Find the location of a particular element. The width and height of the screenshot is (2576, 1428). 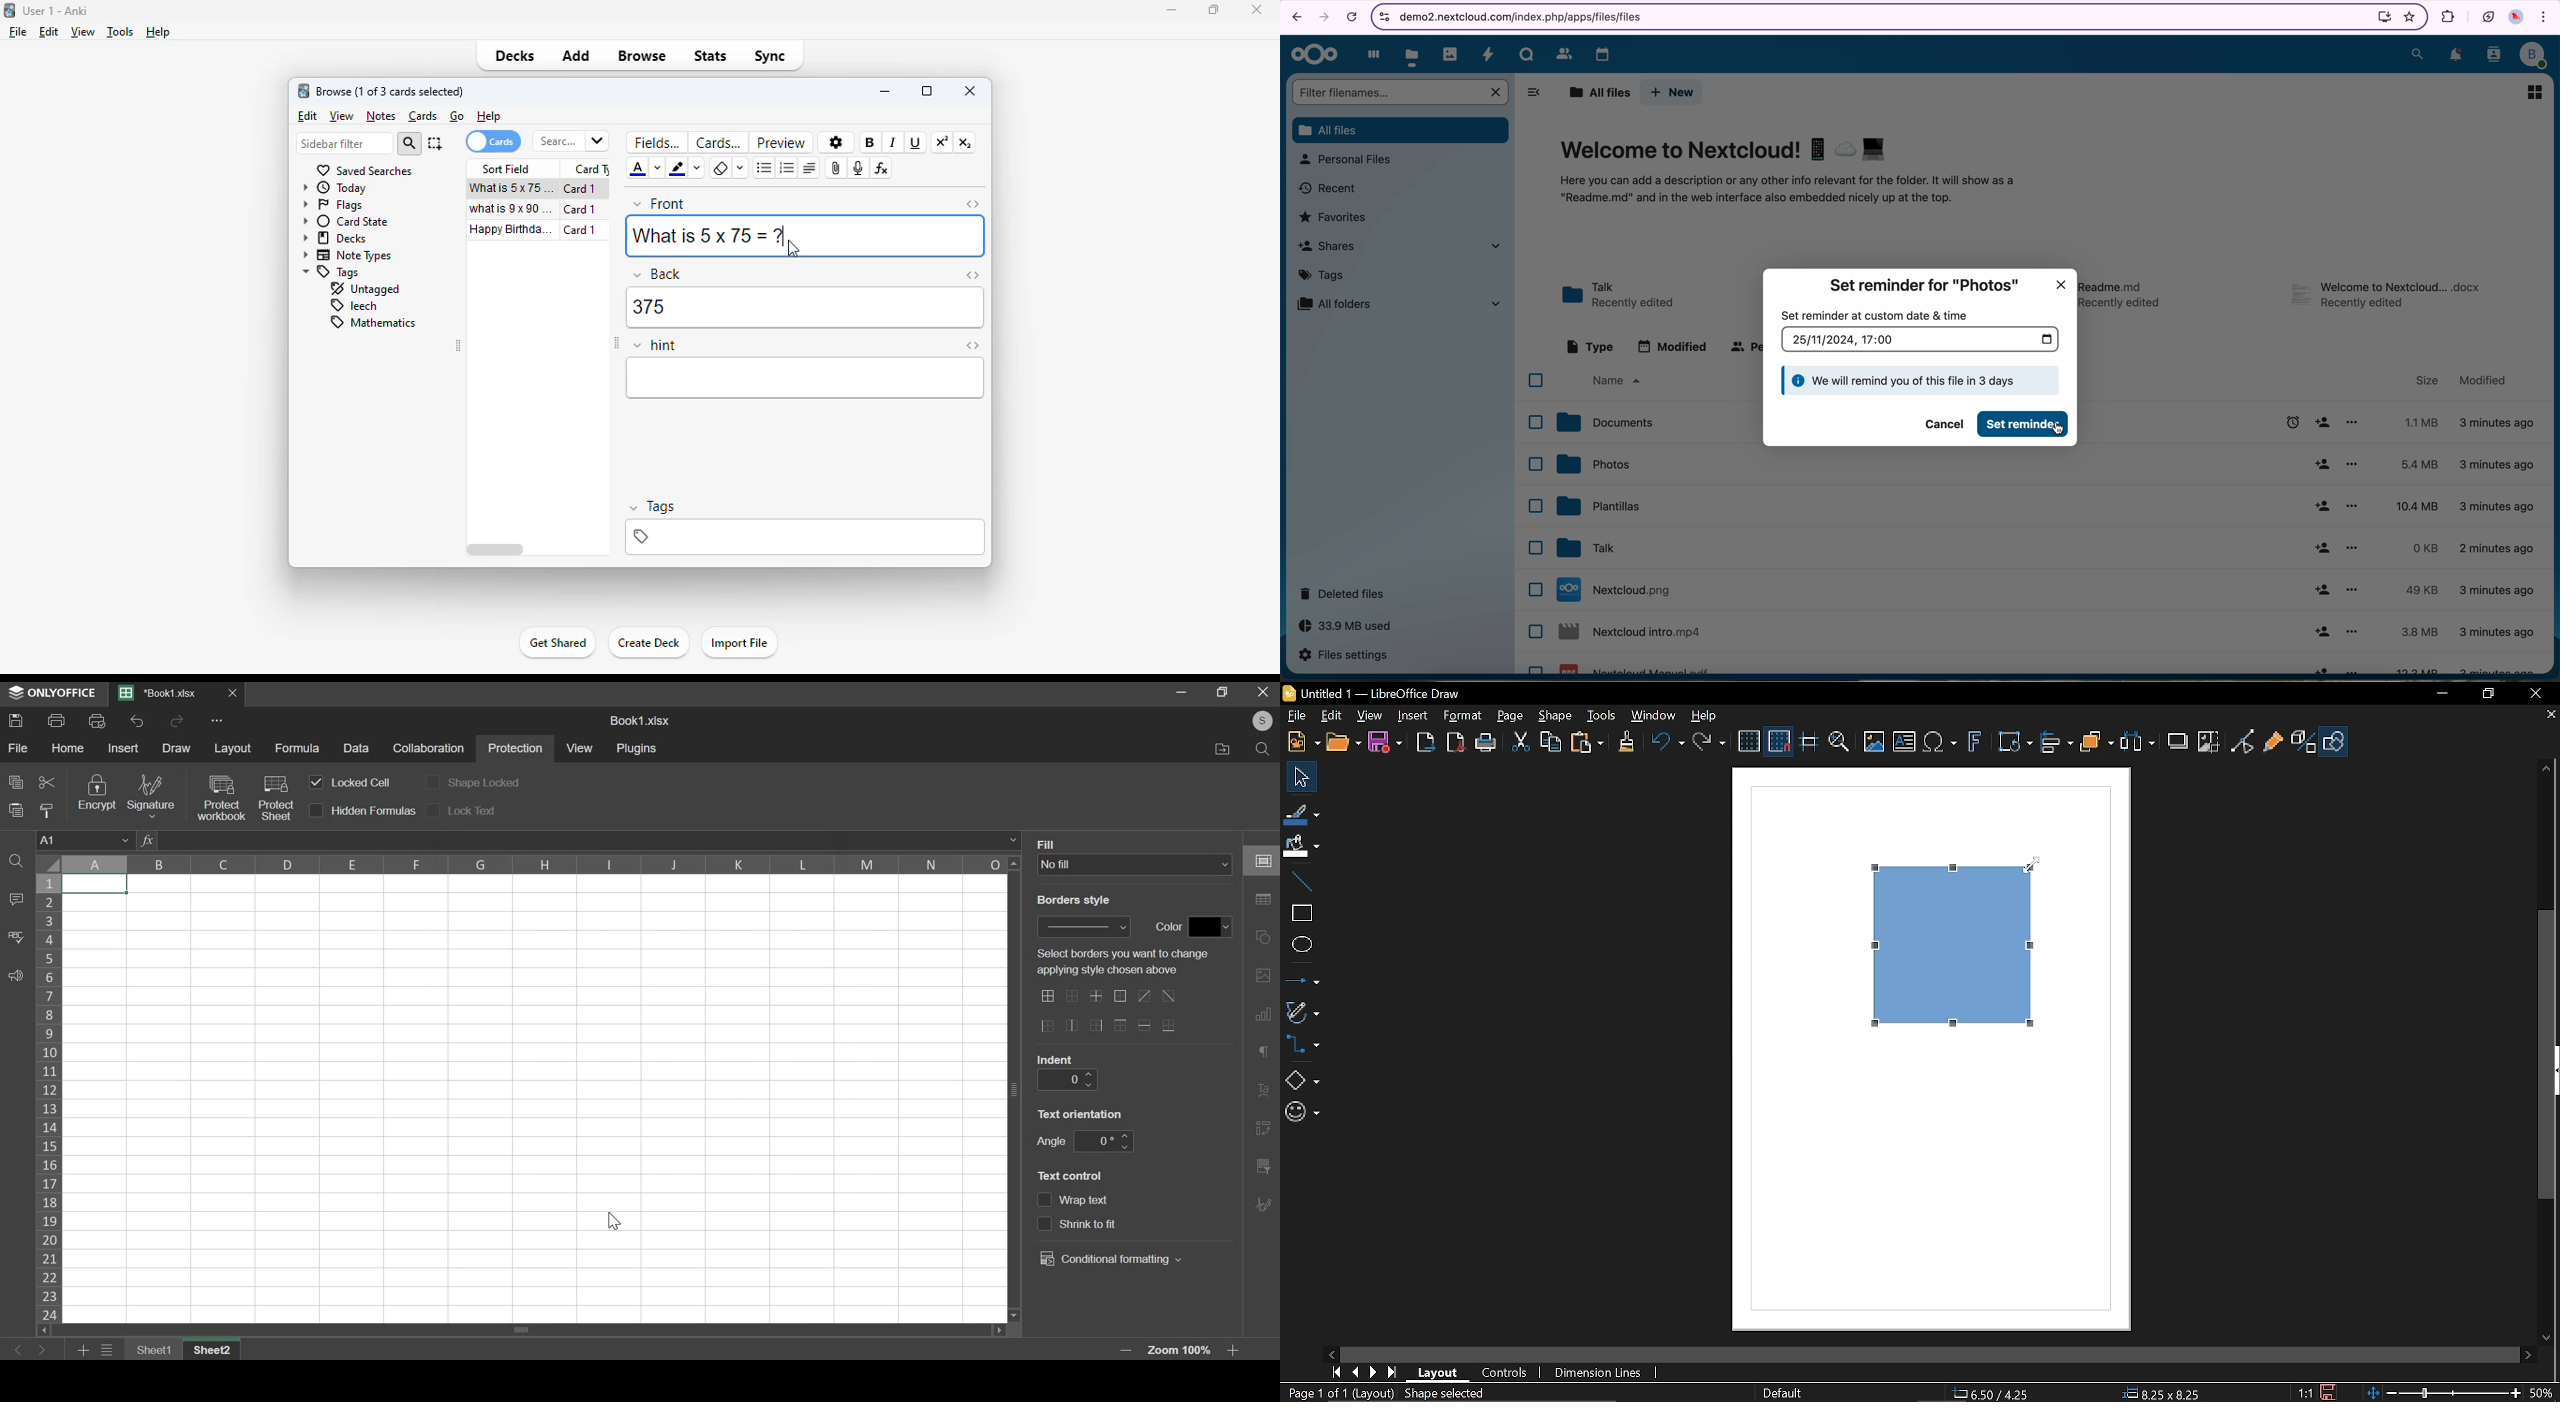

HElp is located at coordinates (1707, 718).